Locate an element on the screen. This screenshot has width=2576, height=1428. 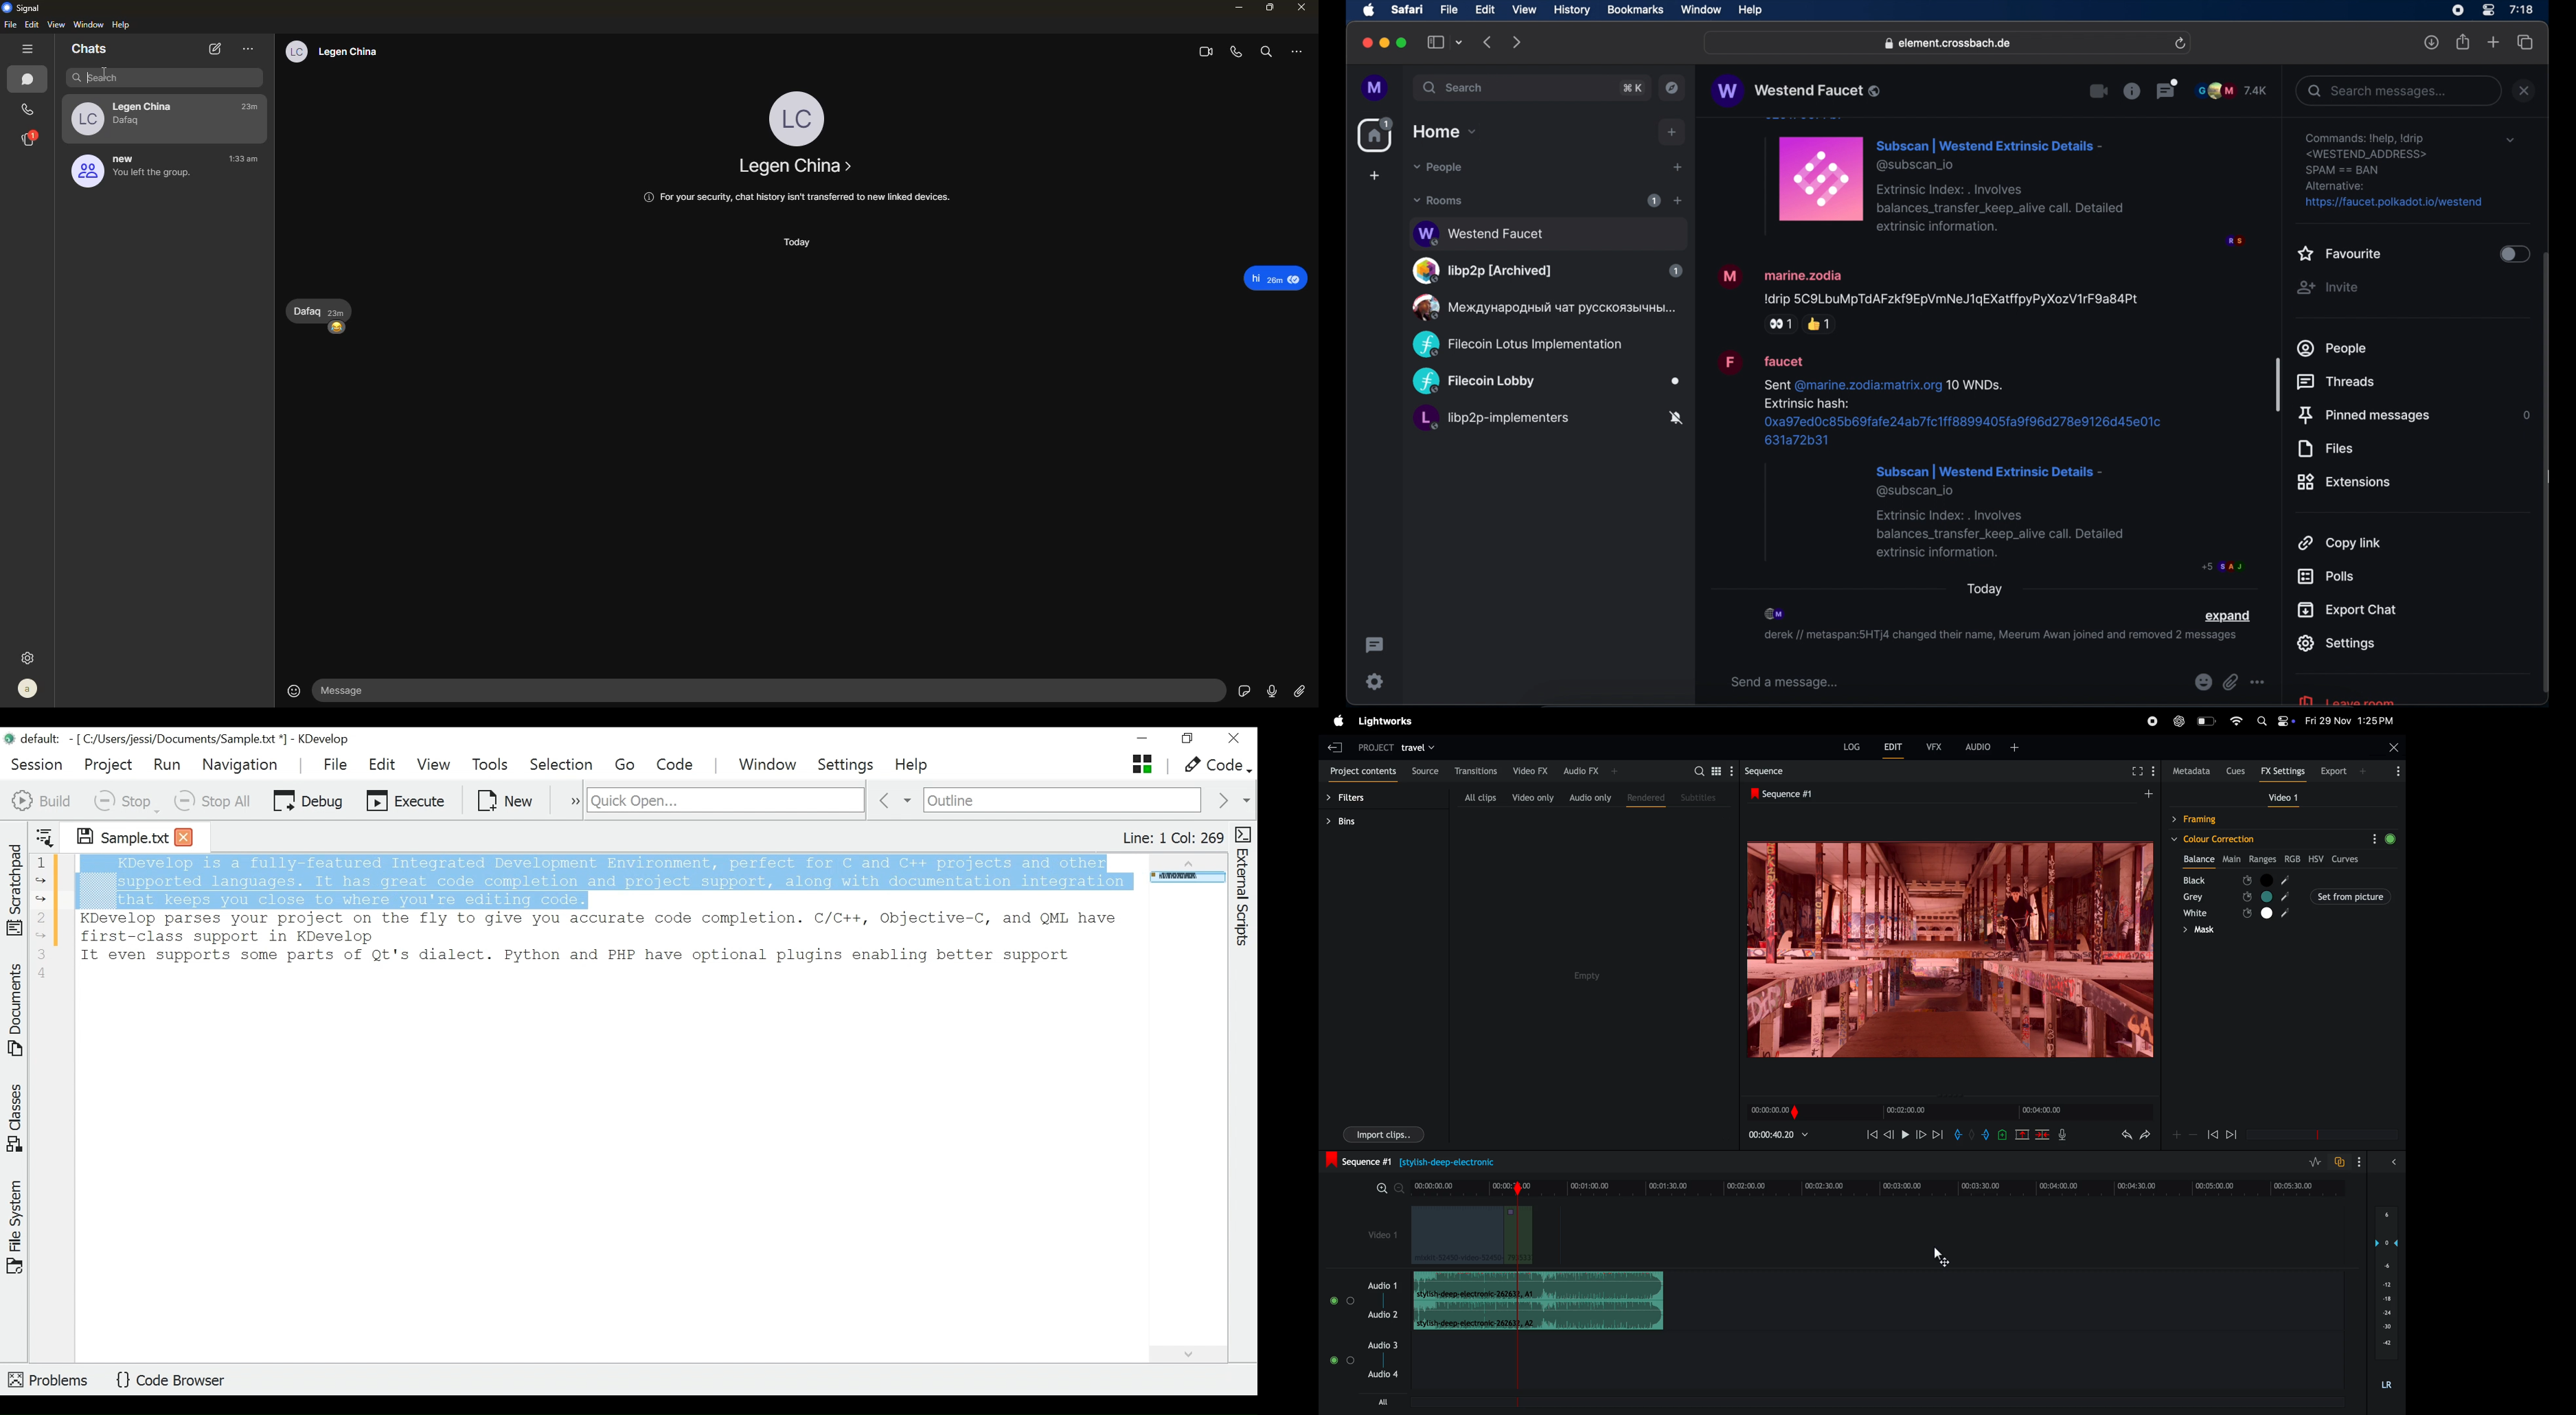
Documents is located at coordinates (17, 1012).